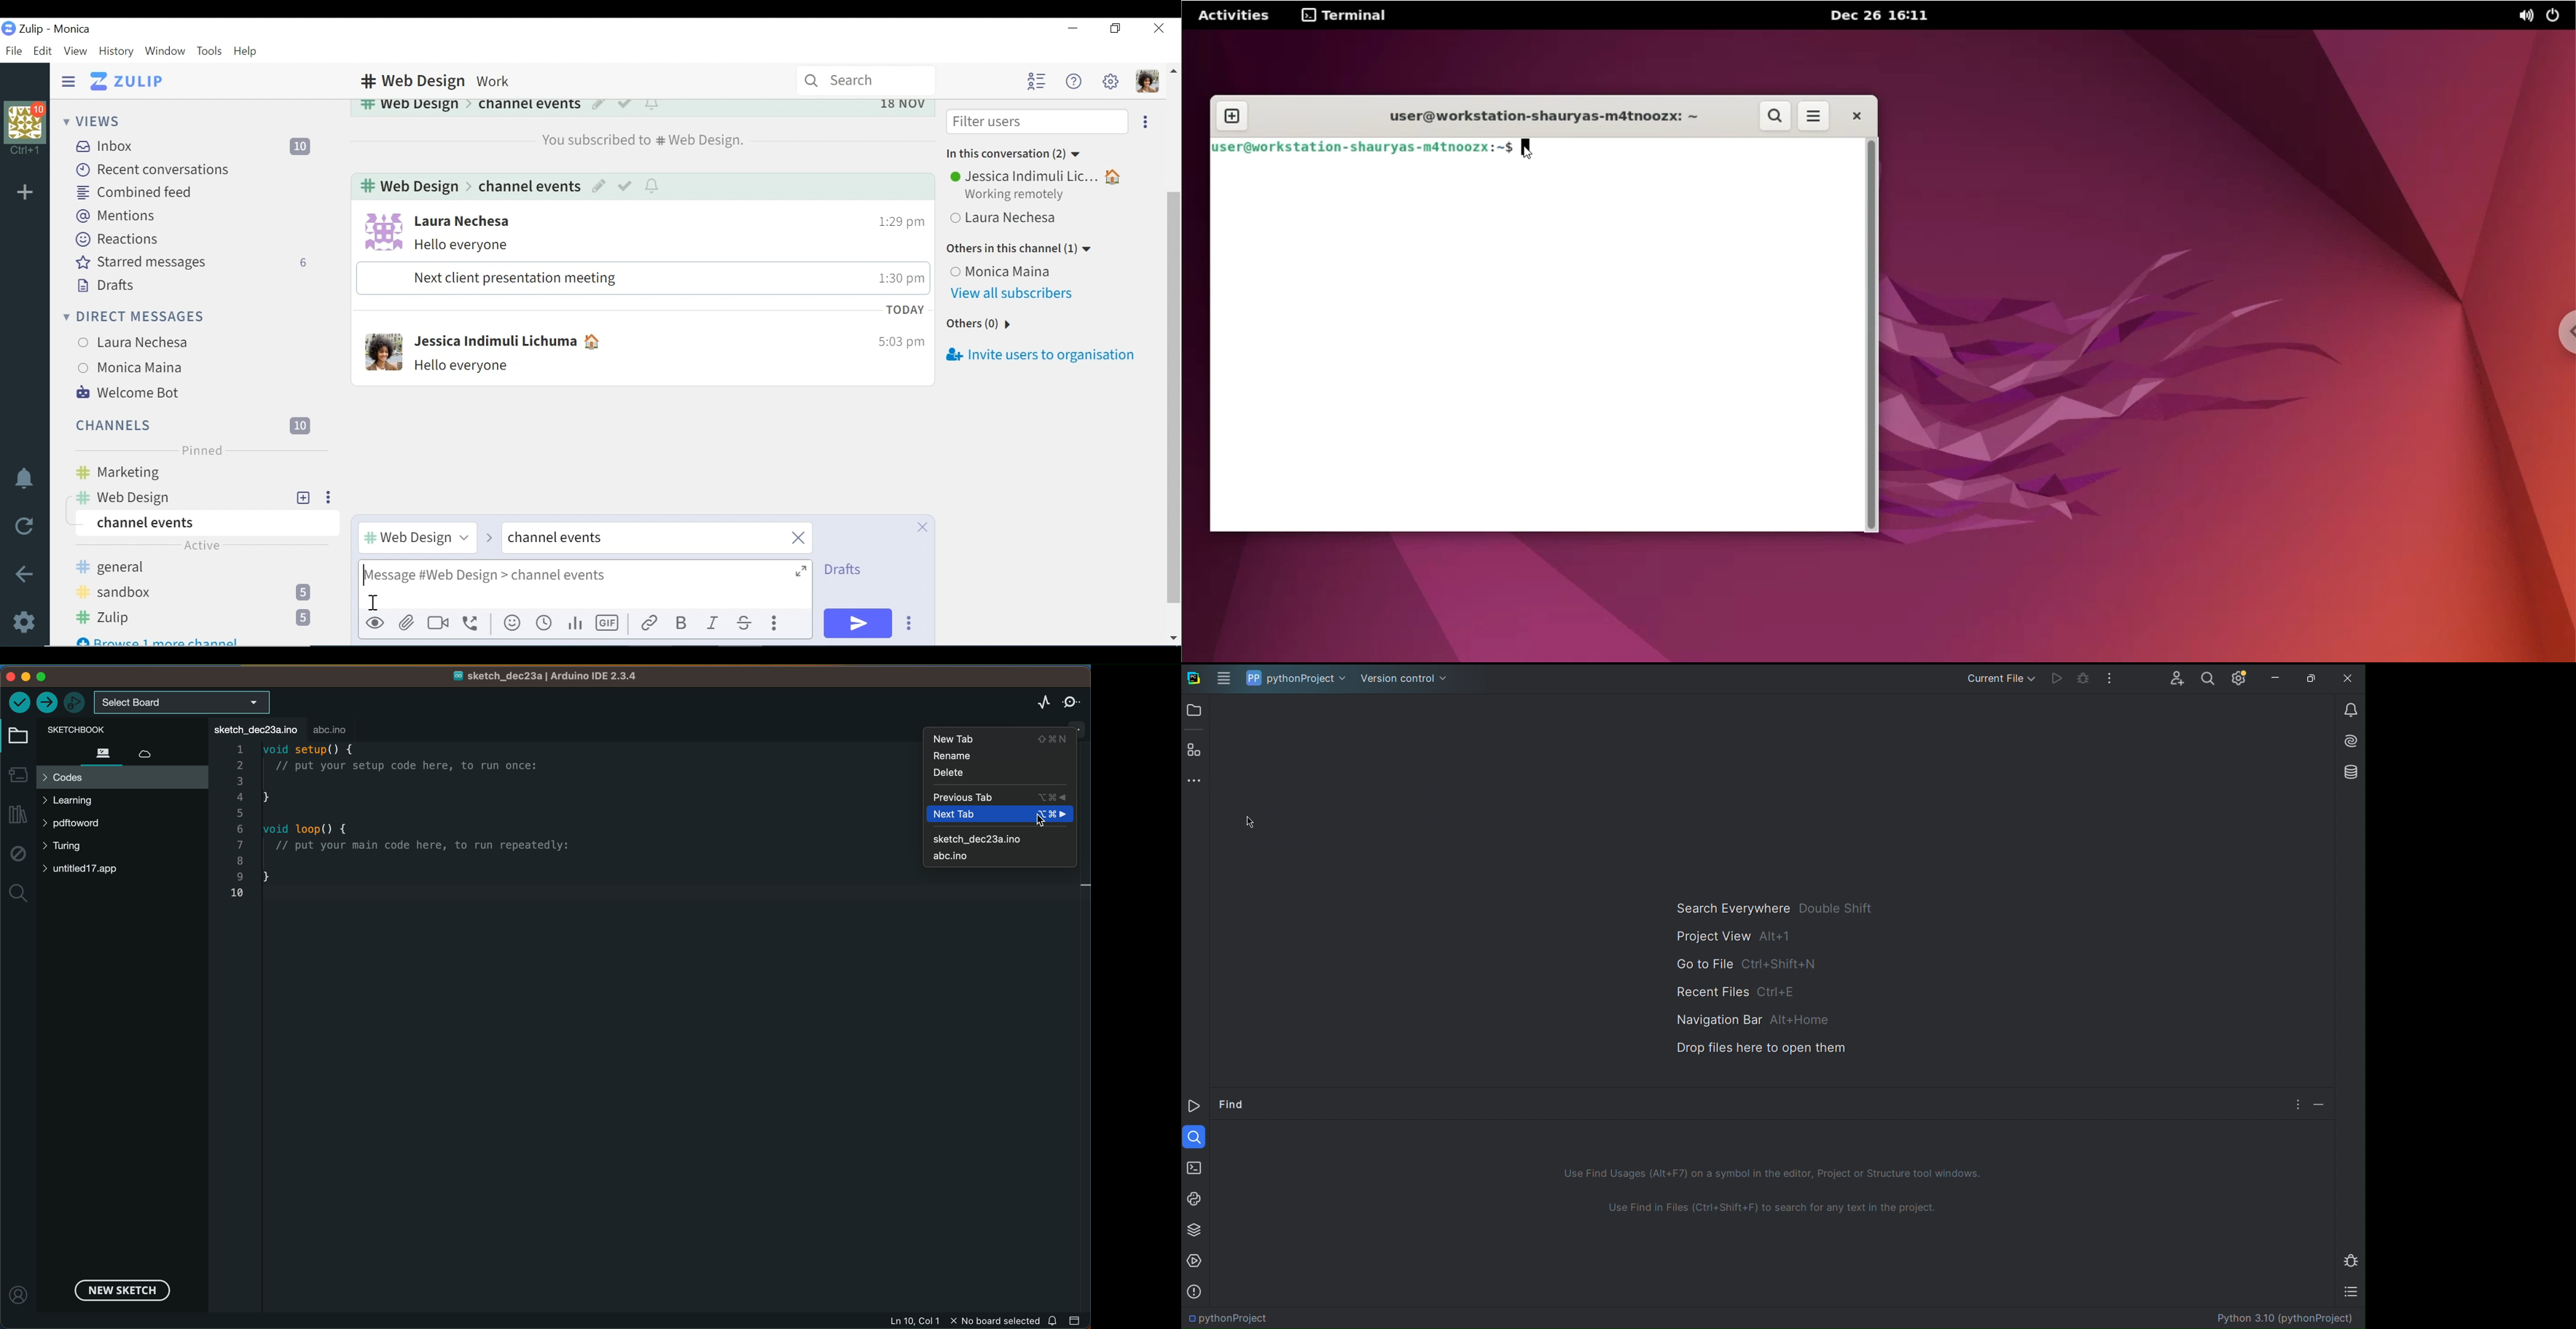  I want to click on Combined feed, so click(135, 193).